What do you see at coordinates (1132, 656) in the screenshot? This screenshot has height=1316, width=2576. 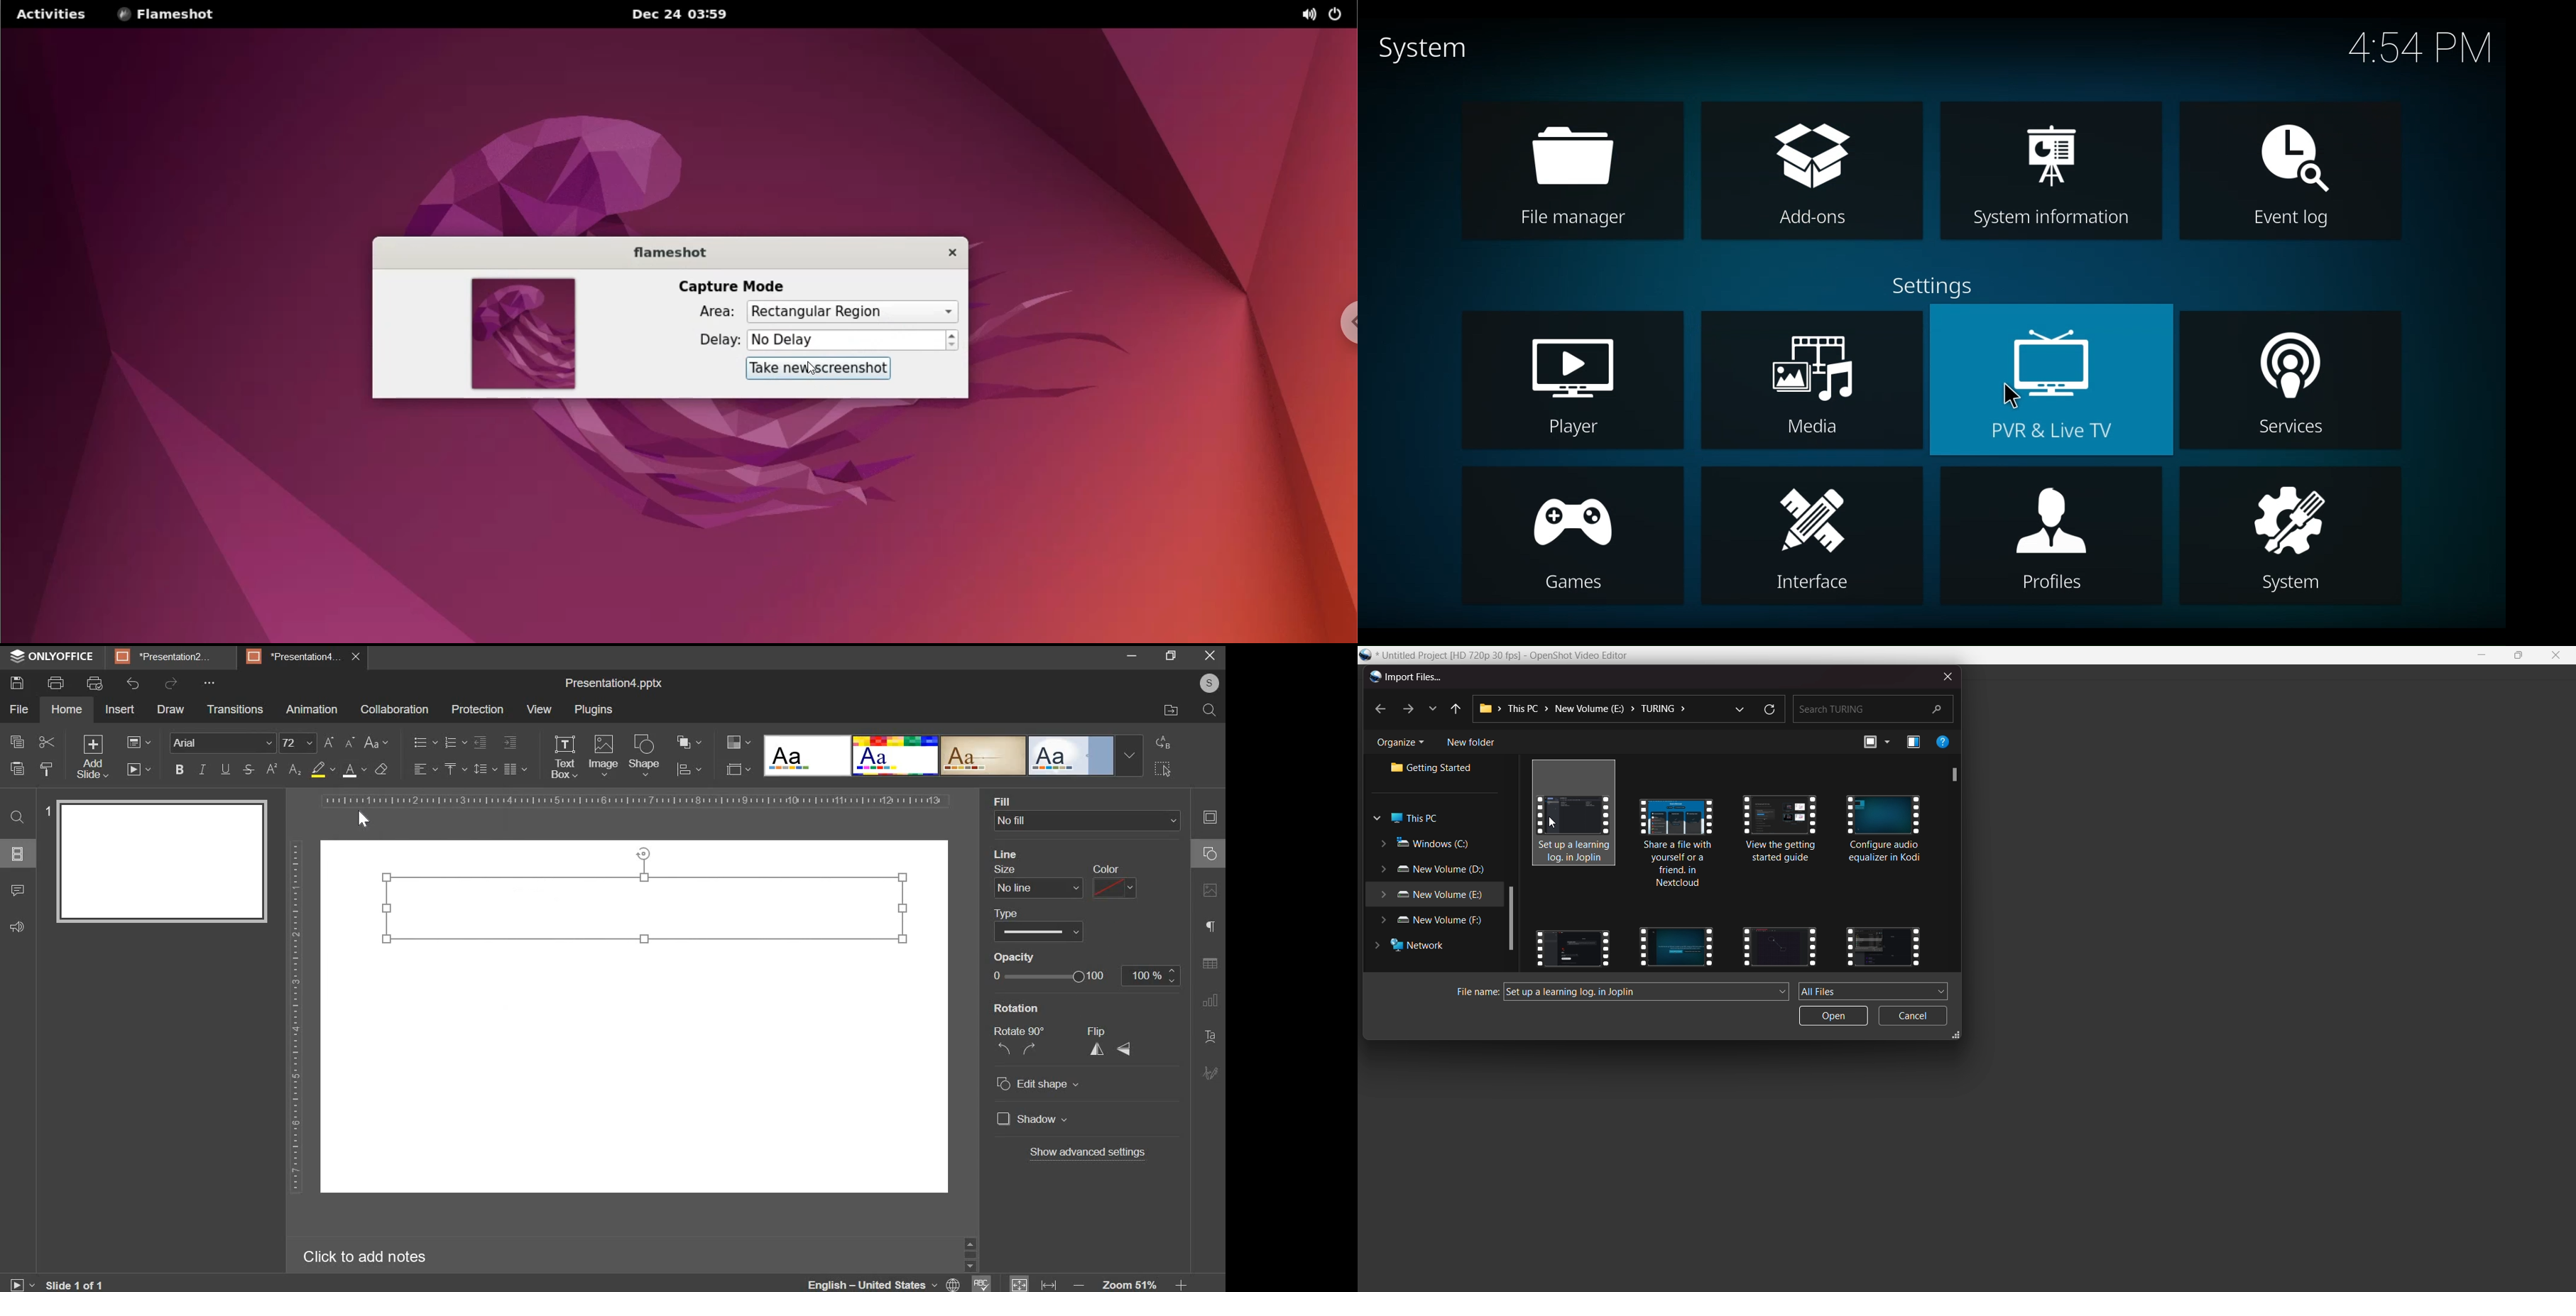 I see `Restore down` at bounding box center [1132, 656].